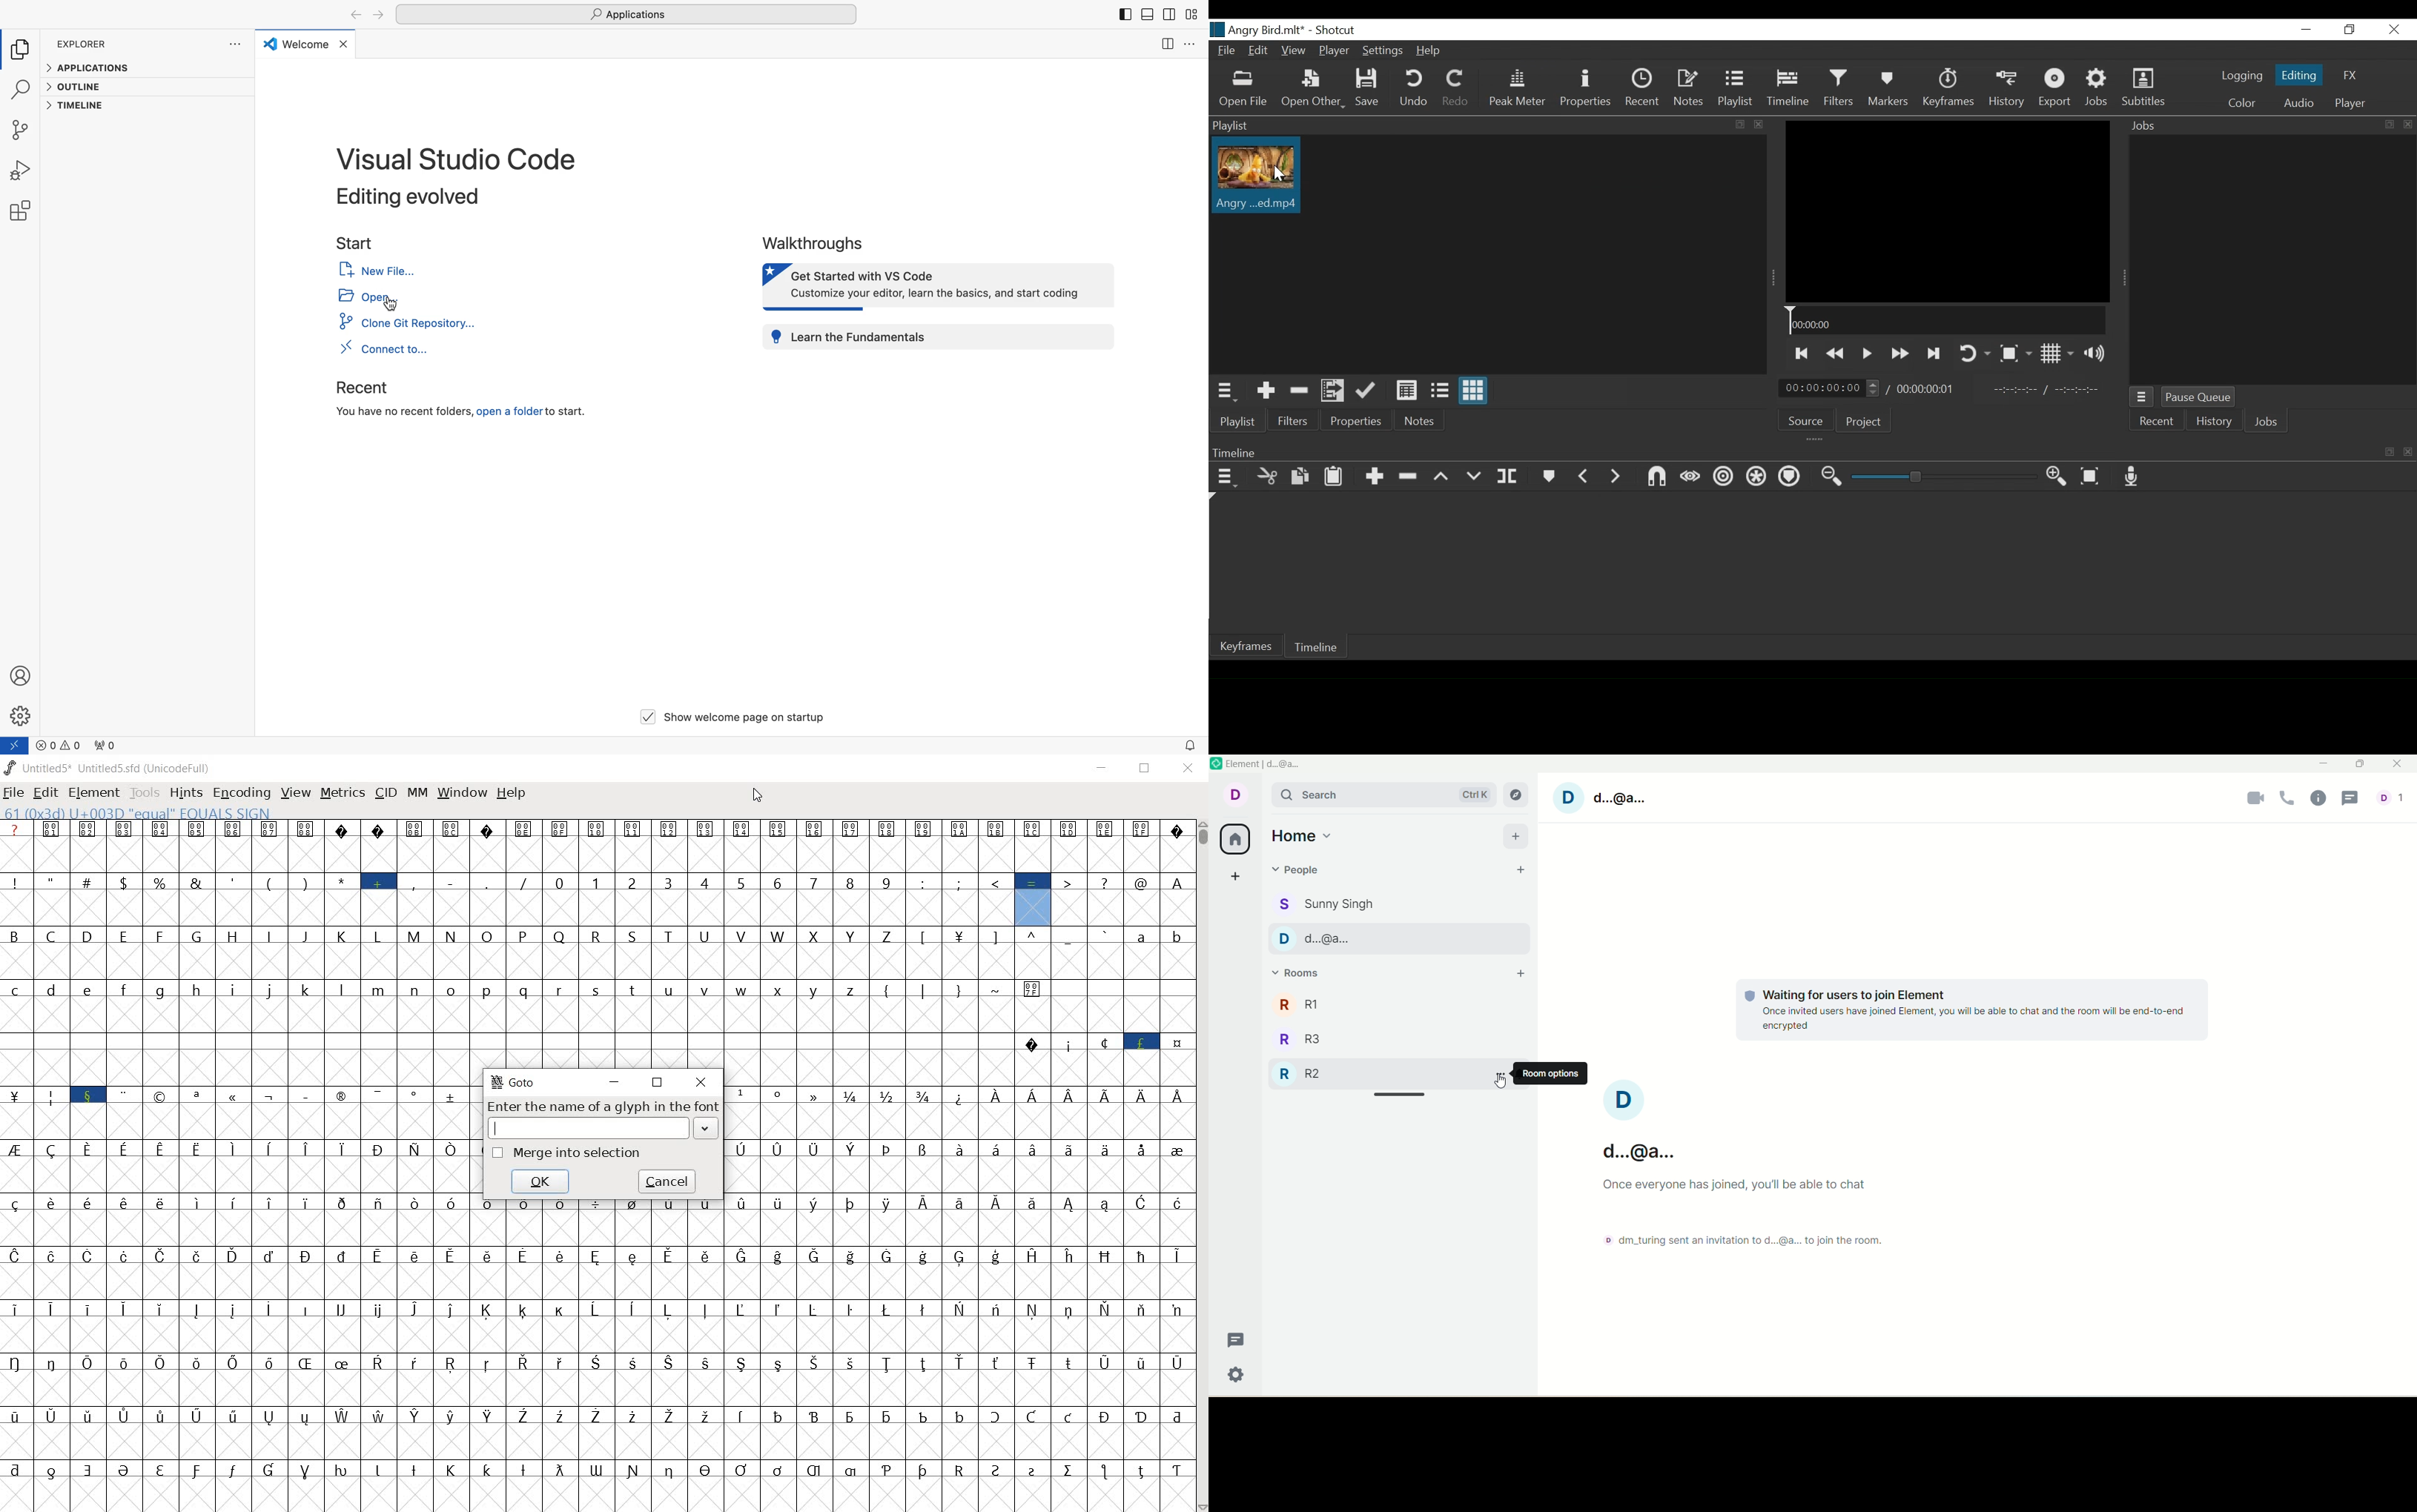 The image size is (2436, 1512). I want to click on pointer cursor, so click(1498, 1082).